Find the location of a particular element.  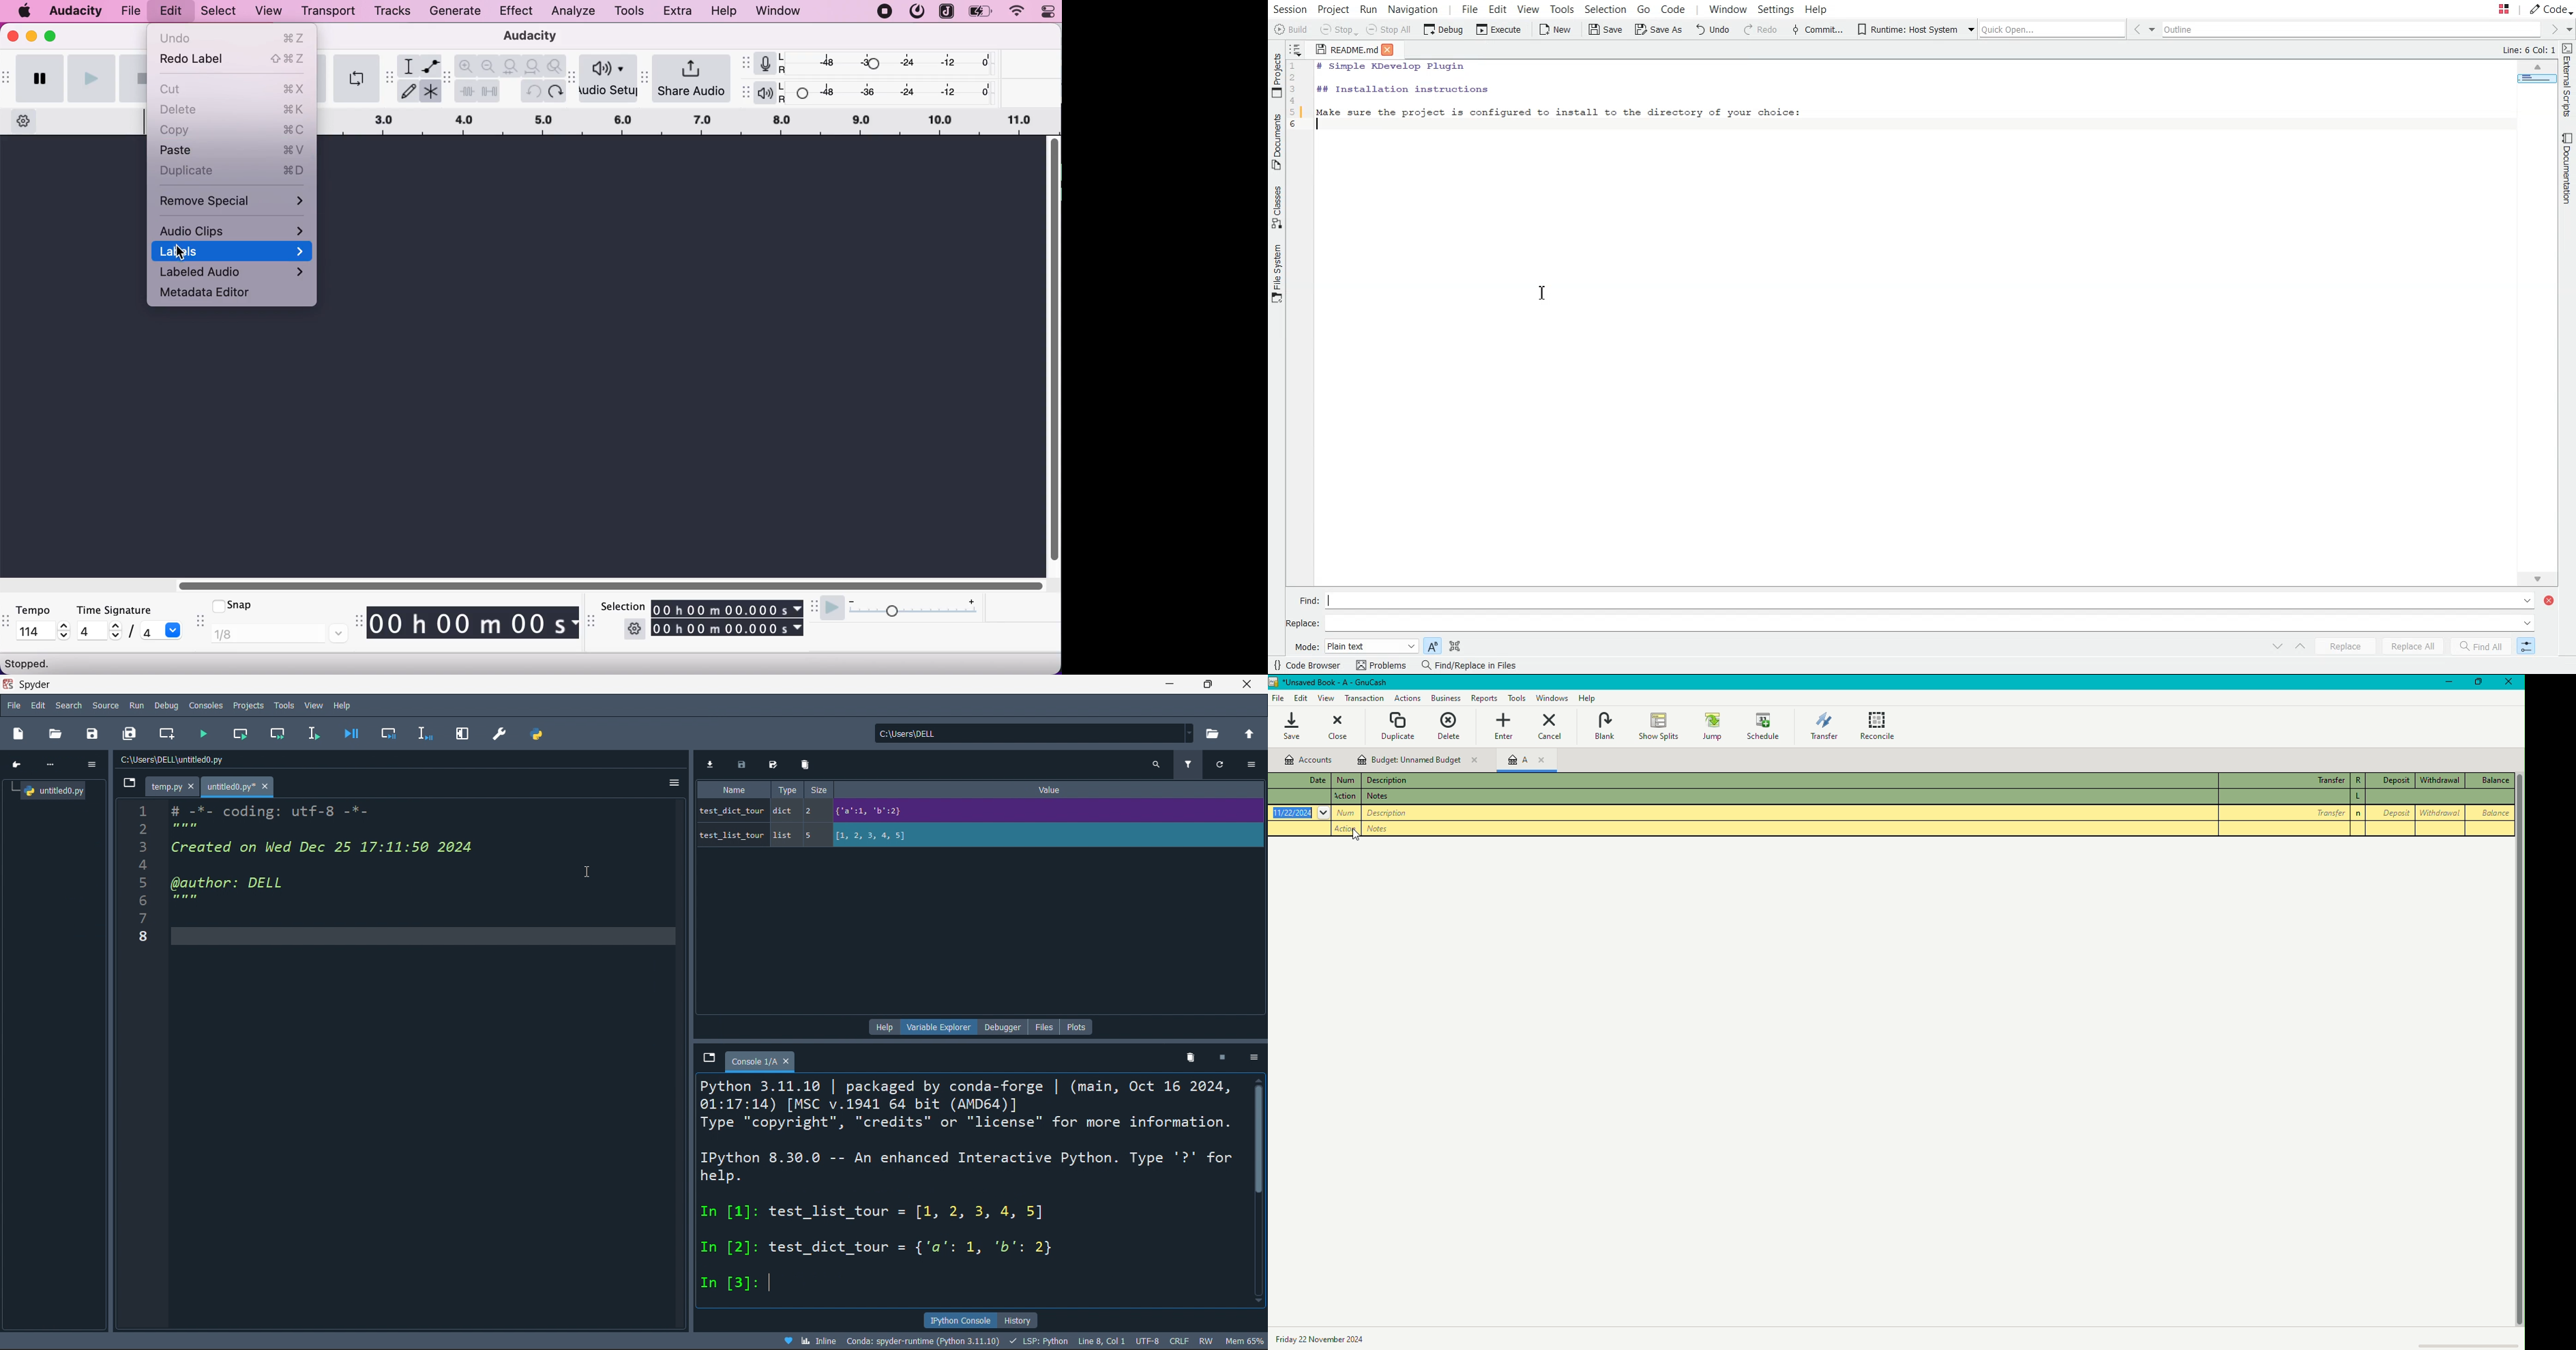

source is located at coordinates (104, 706).